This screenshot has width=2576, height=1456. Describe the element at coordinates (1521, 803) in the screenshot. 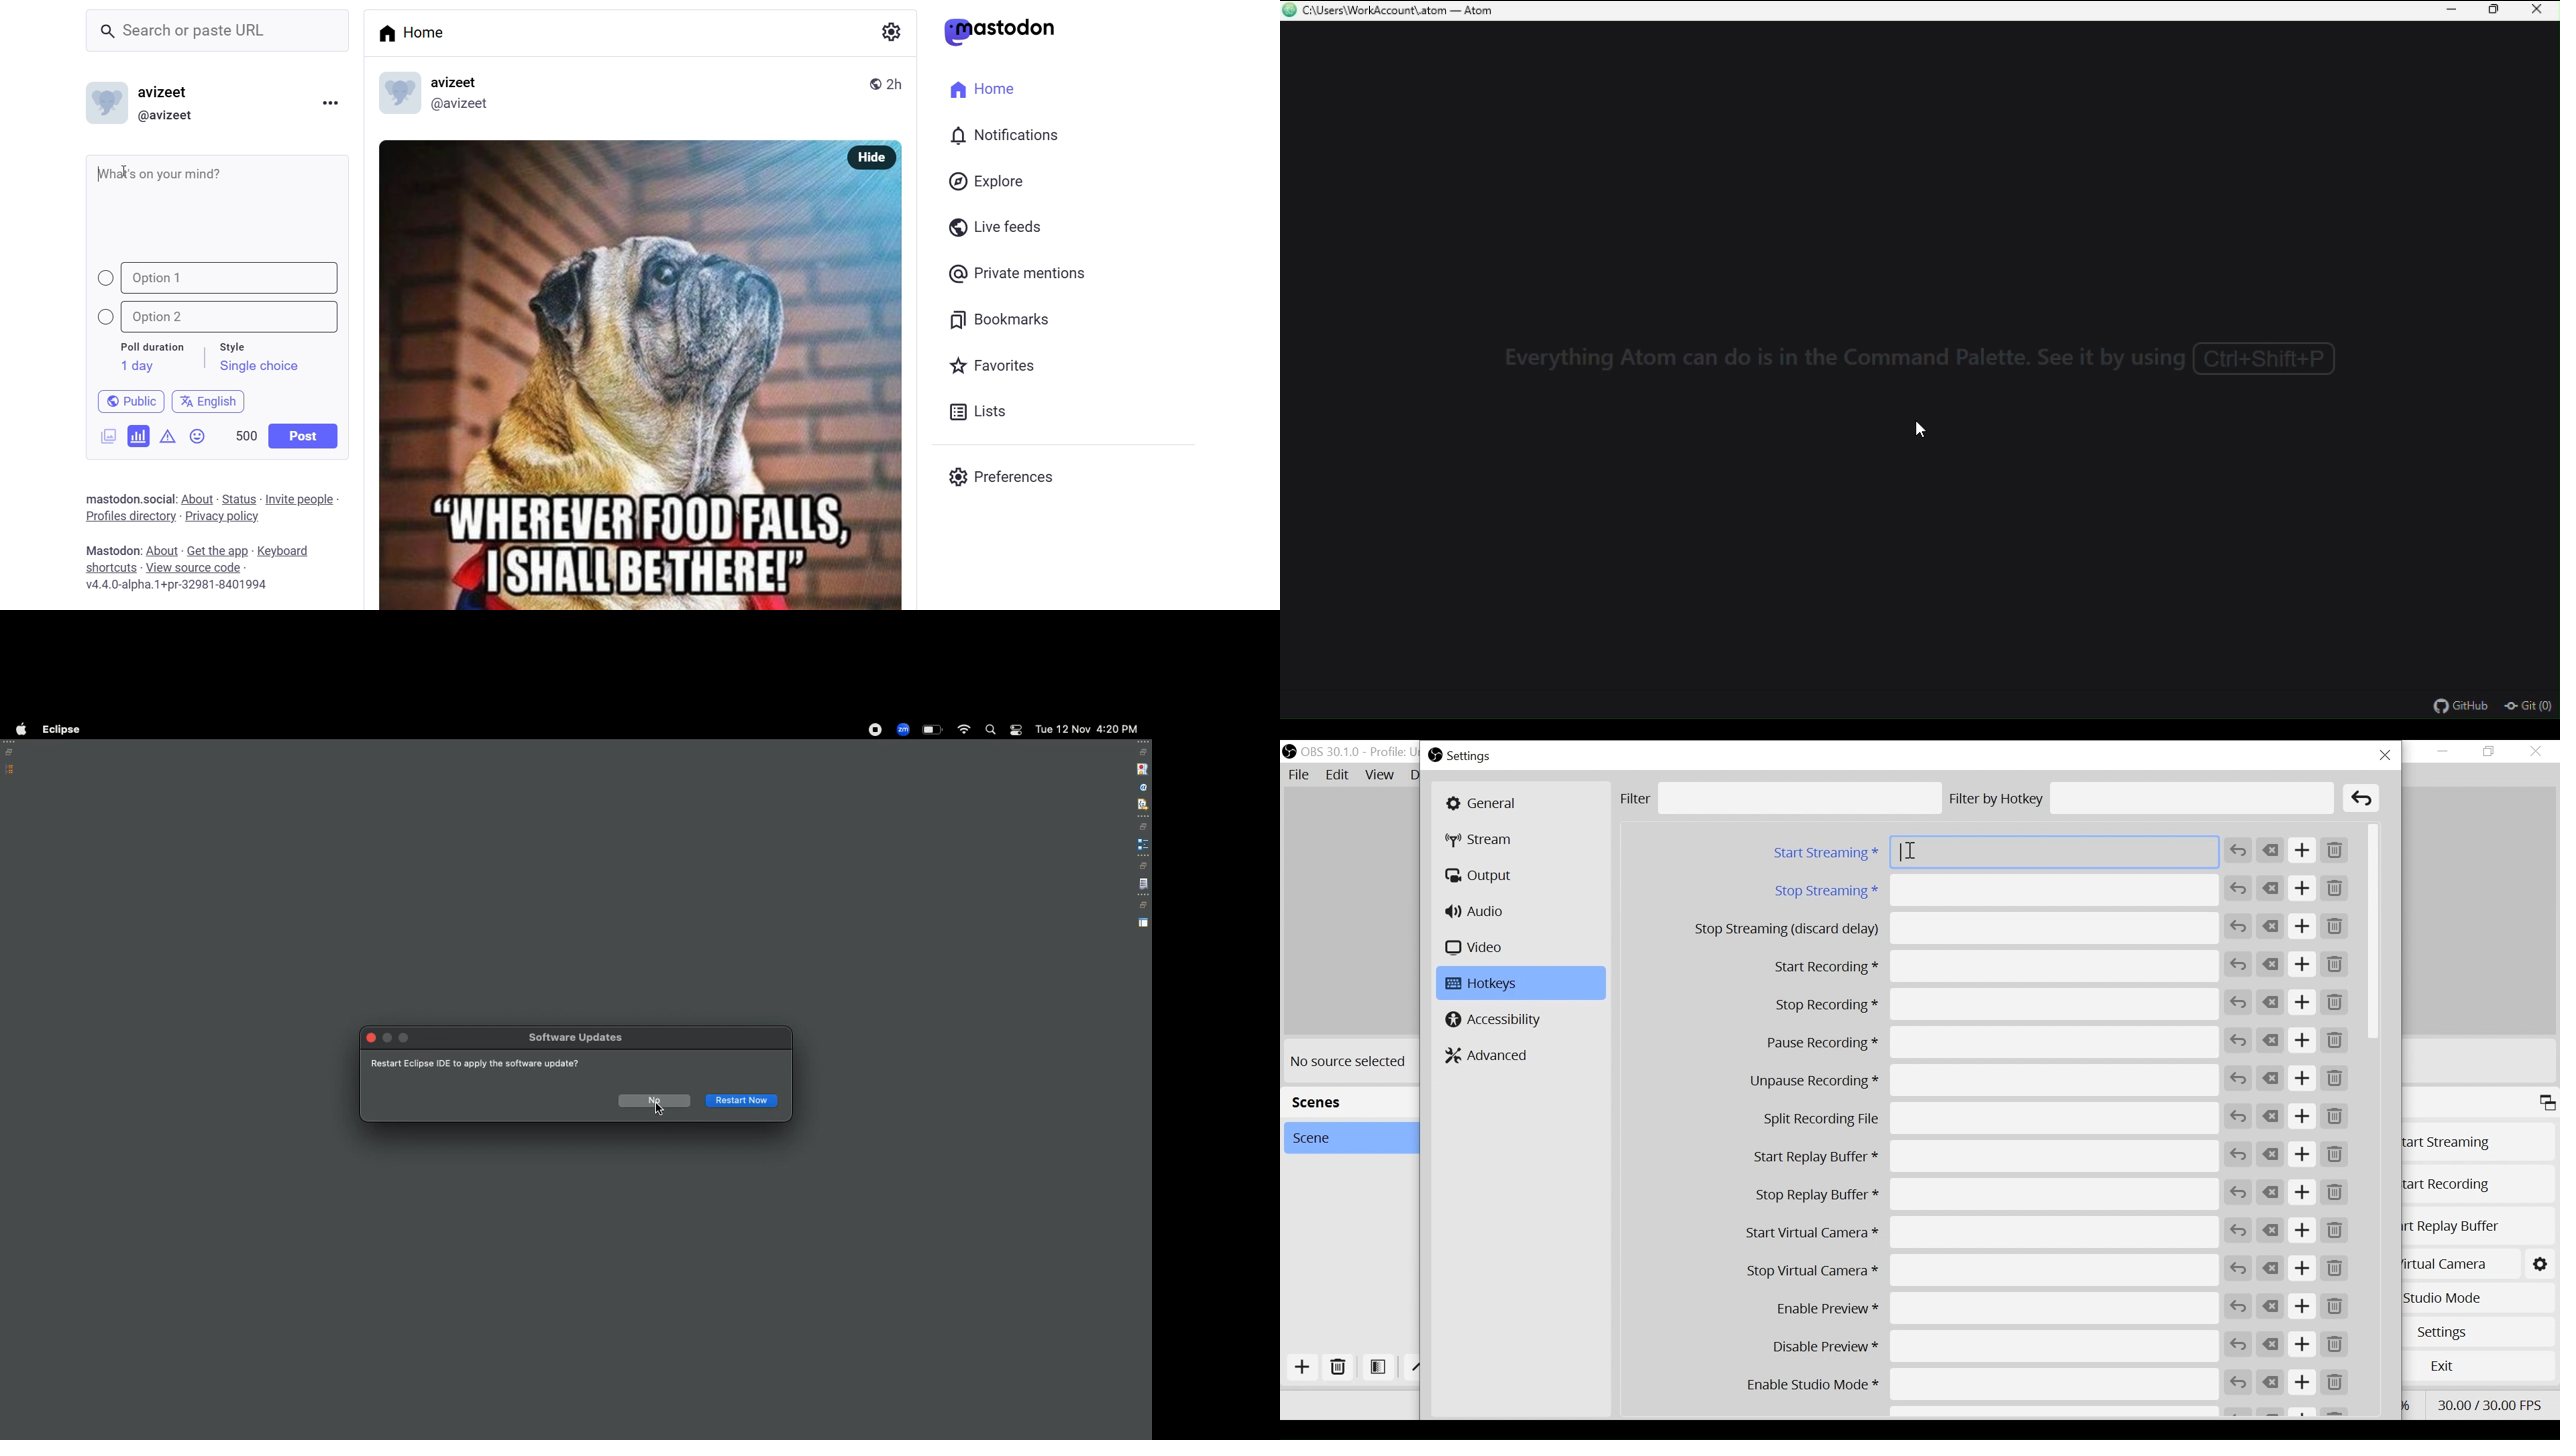

I see `General` at that location.